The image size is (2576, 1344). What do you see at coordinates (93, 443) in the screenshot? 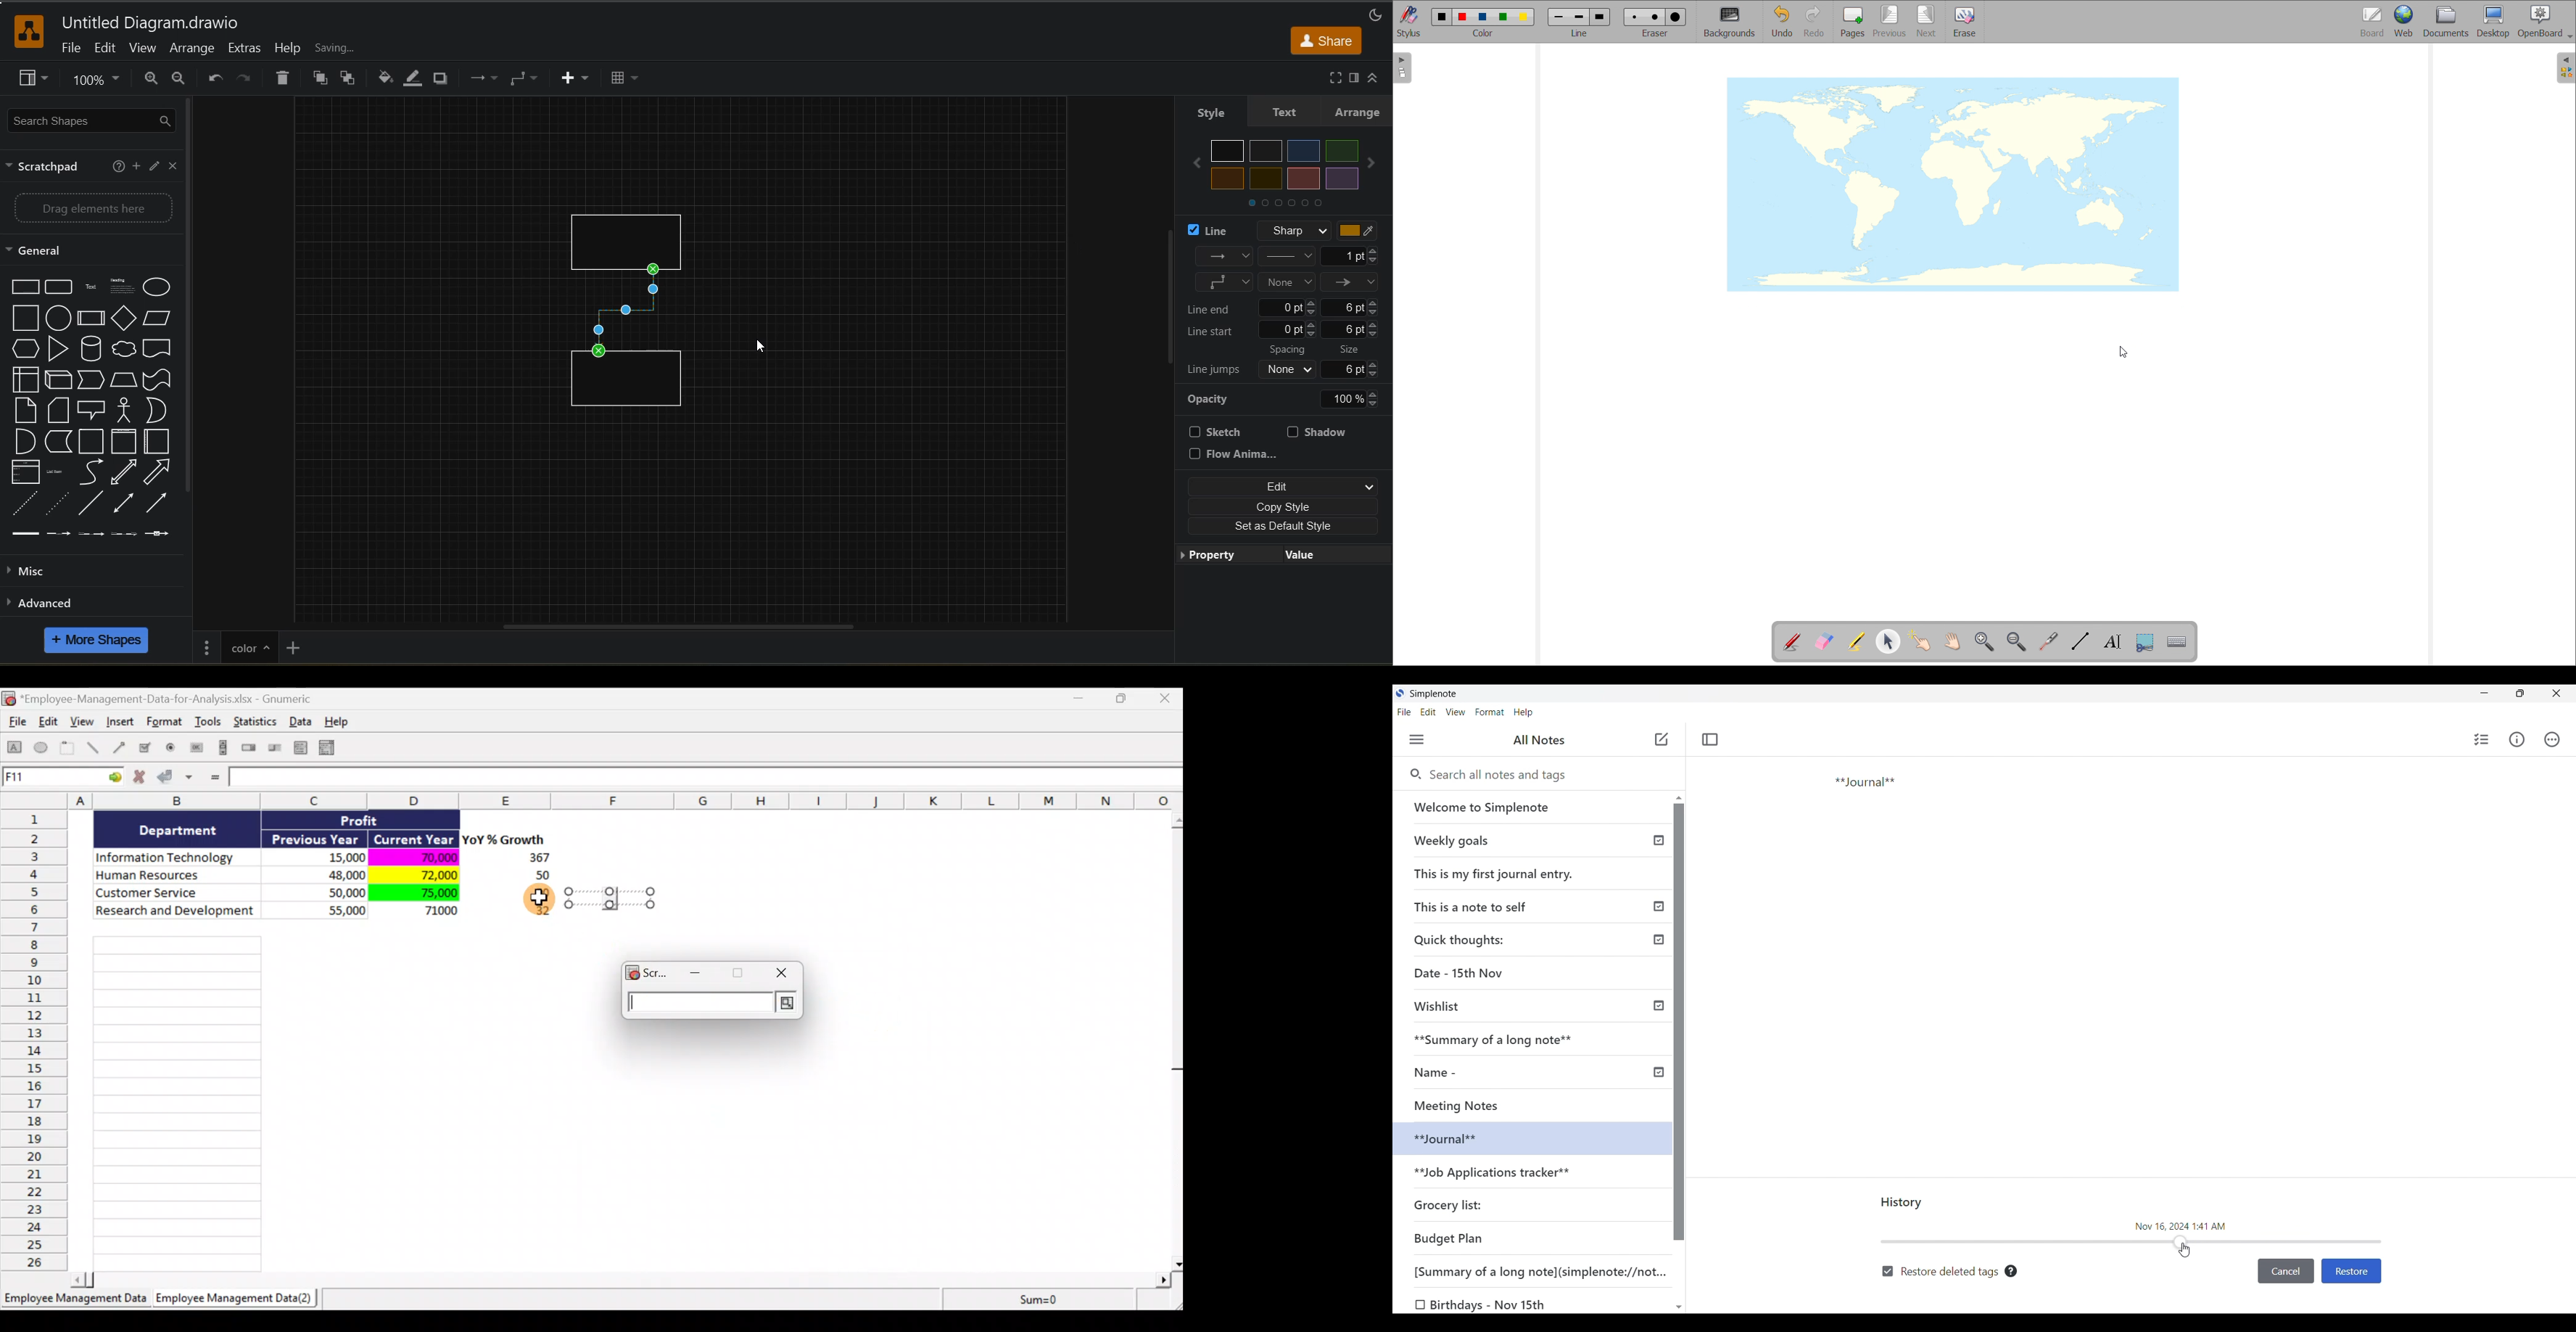
I see `Container` at bounding box center [93, 443].